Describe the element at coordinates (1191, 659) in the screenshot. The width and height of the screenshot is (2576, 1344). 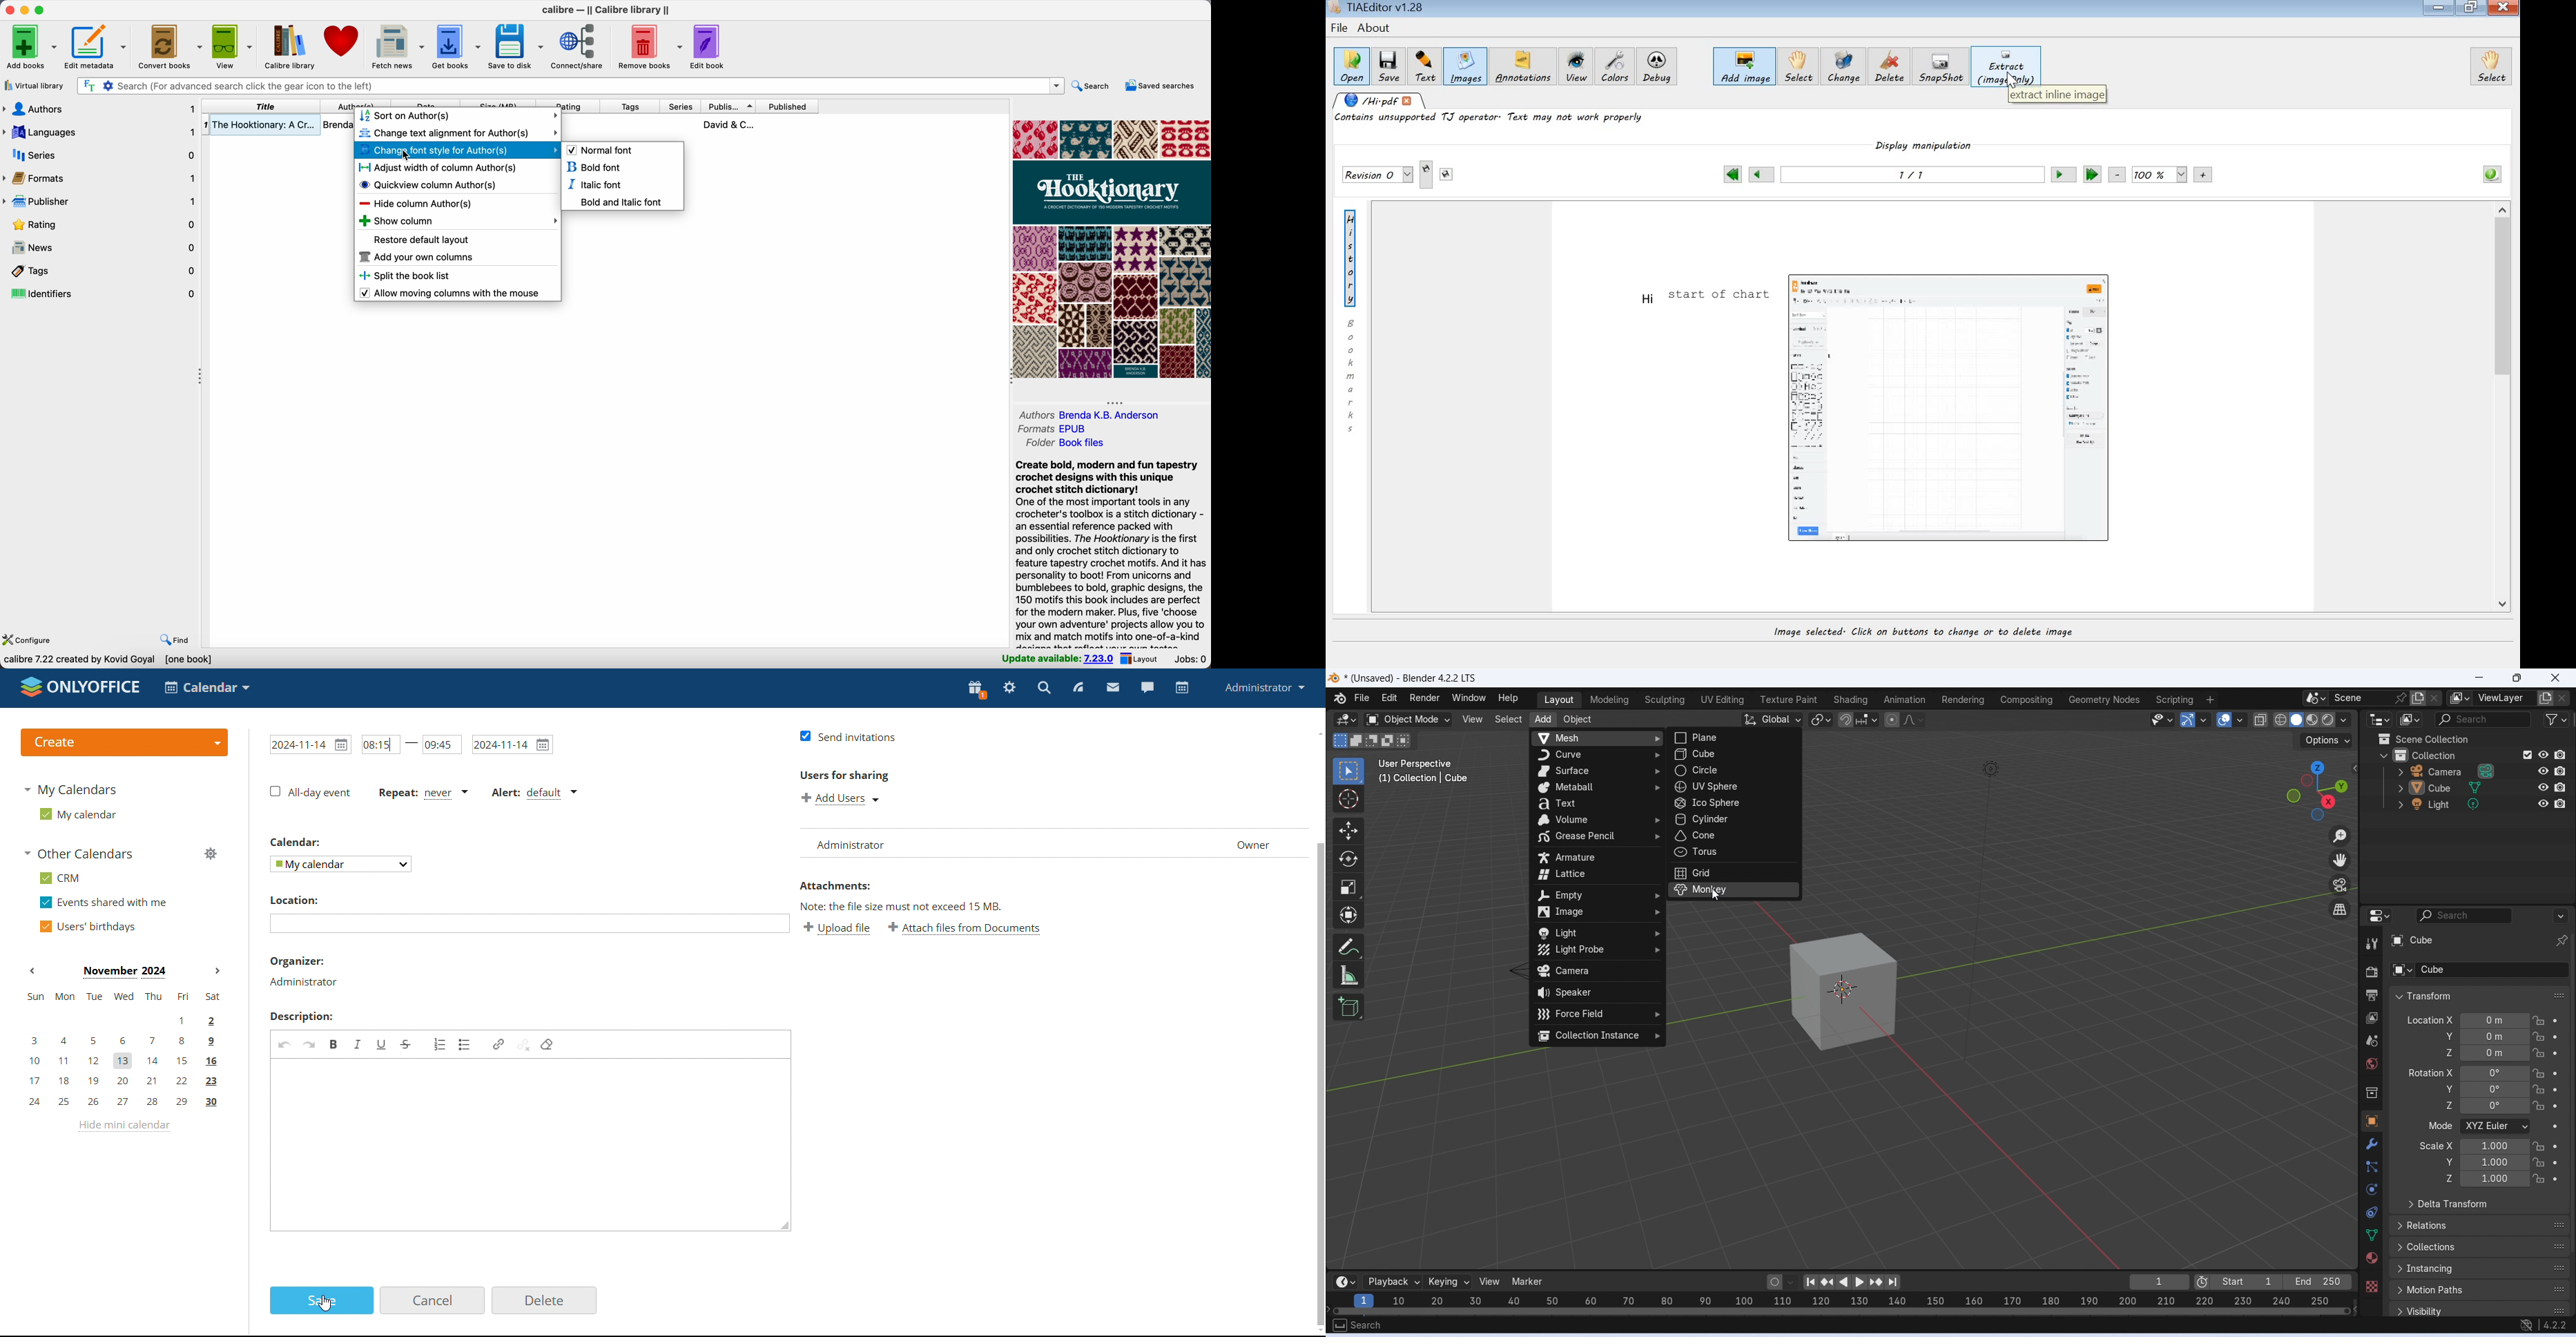
I see `jobs: 0` at that location.